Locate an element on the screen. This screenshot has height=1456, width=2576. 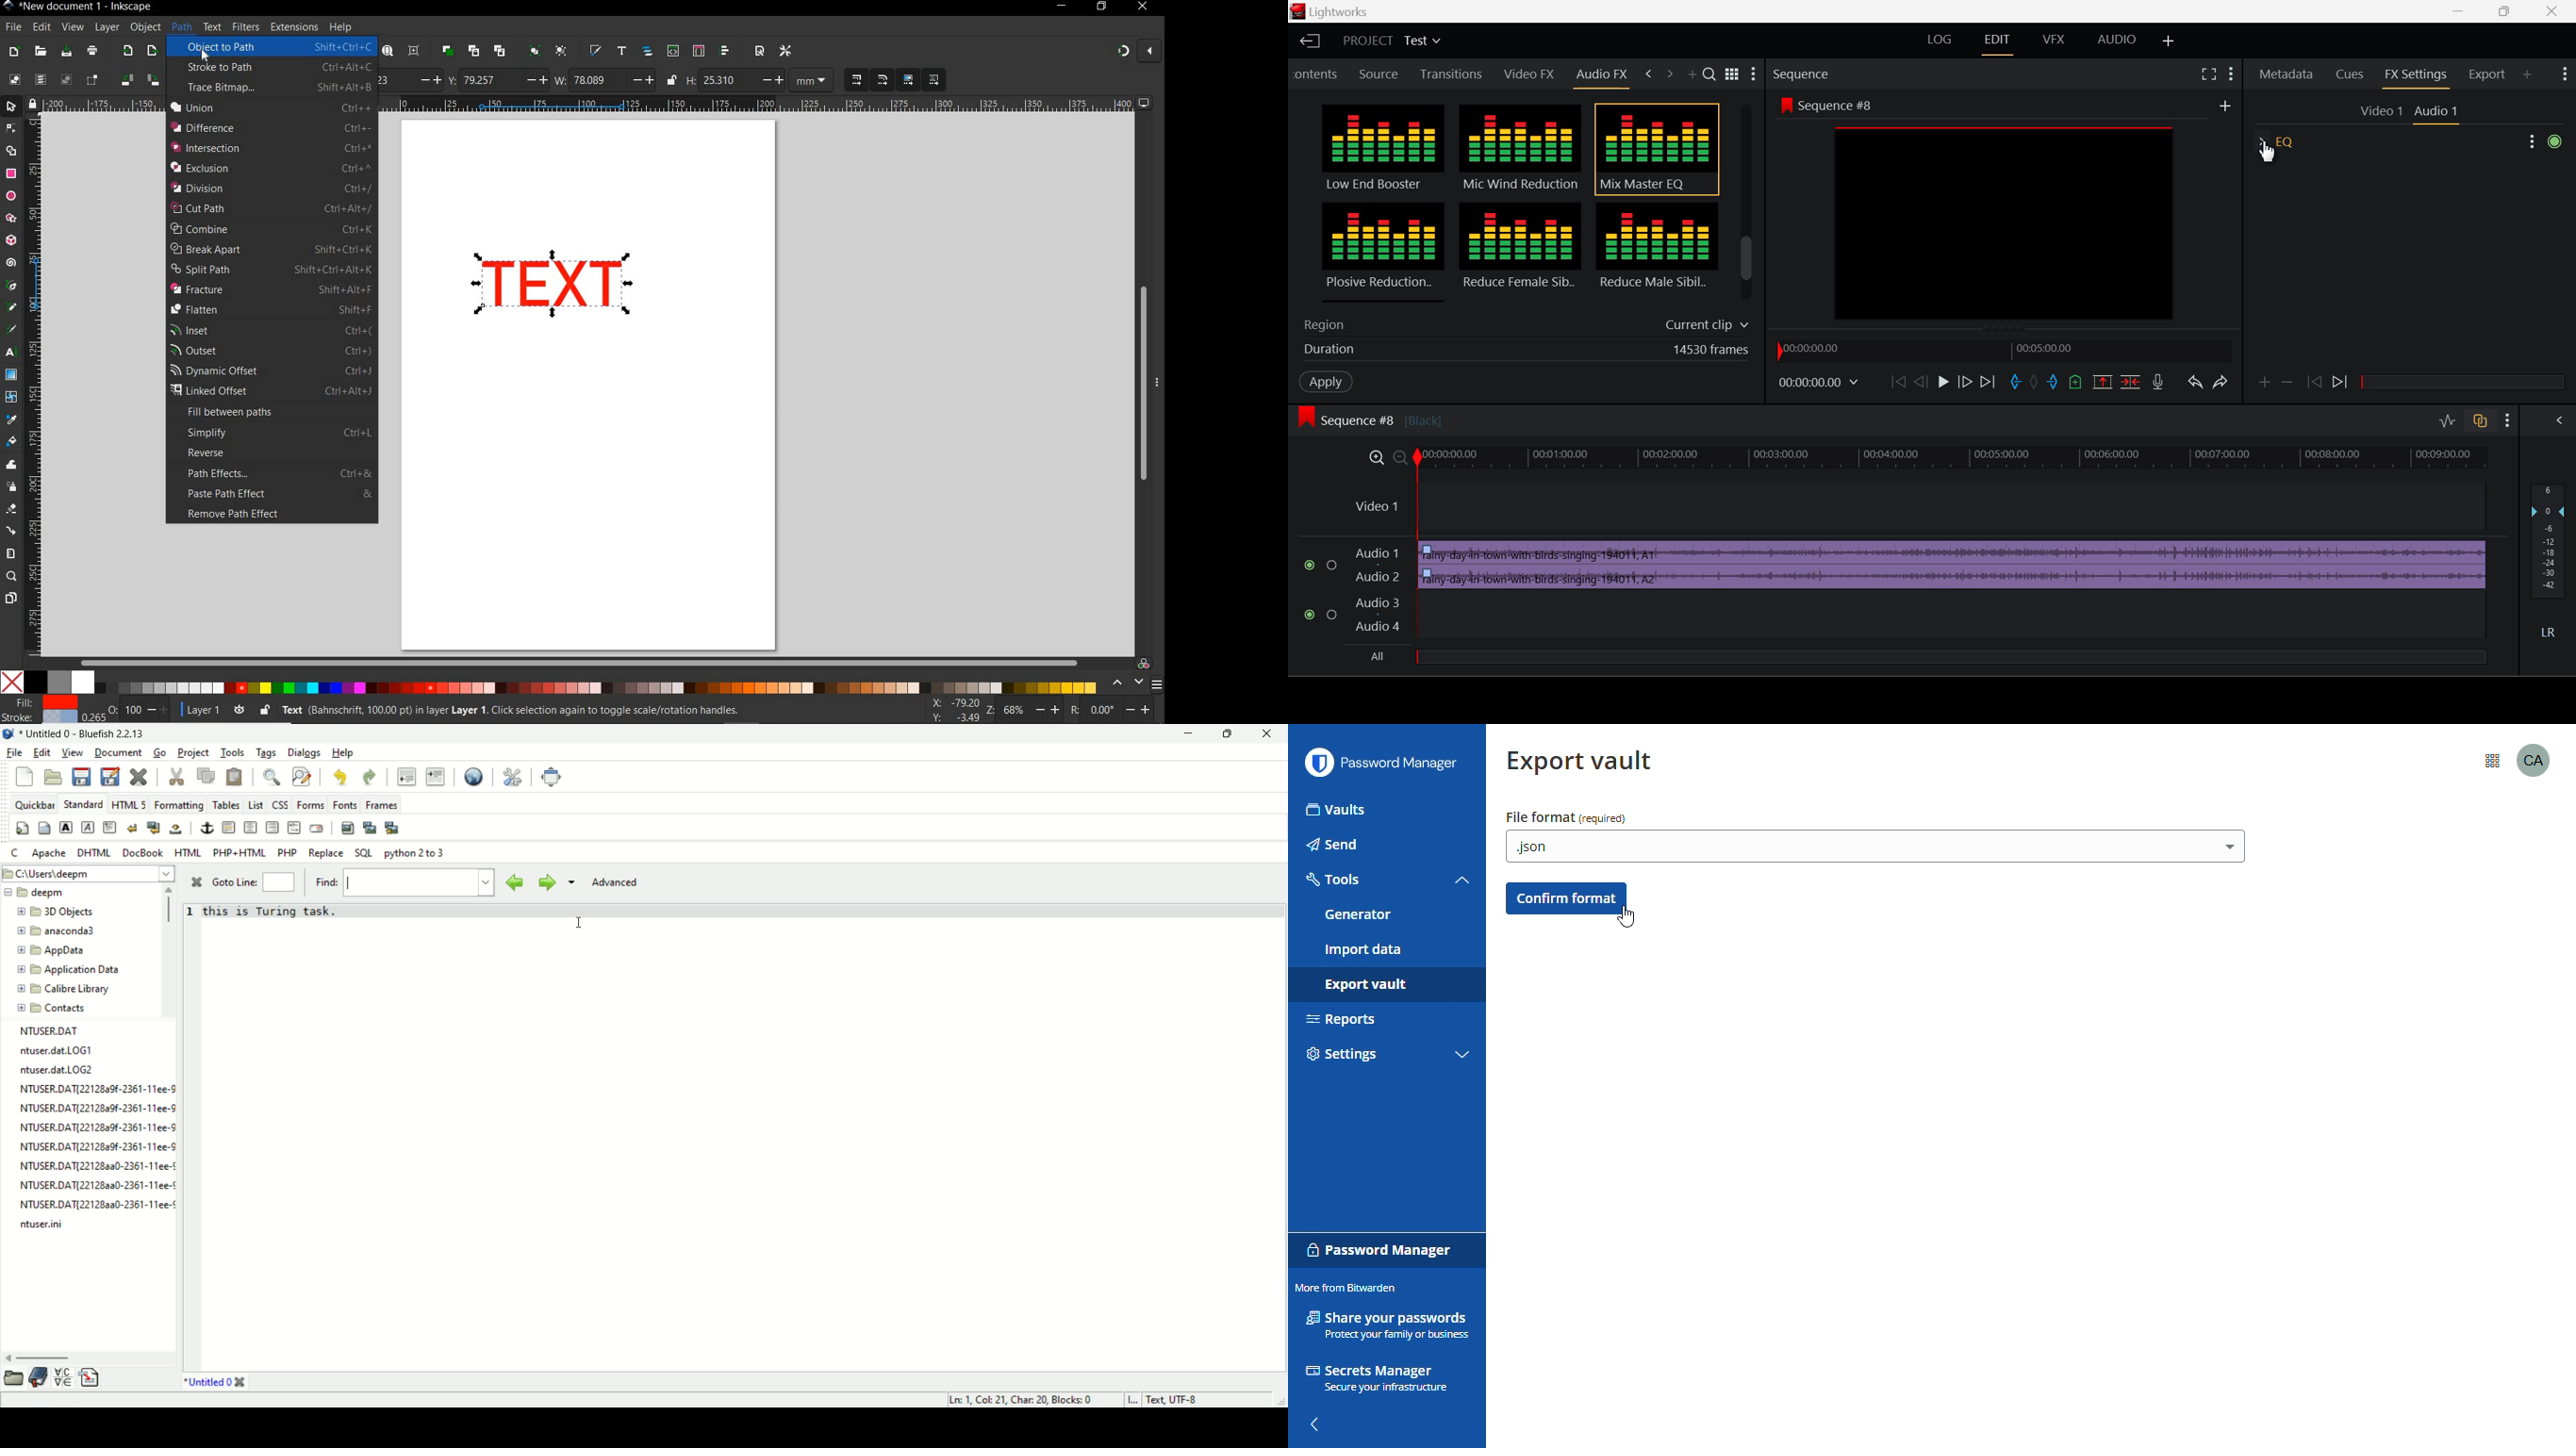
Record Voiceover is located at coordinates (2157, 383).